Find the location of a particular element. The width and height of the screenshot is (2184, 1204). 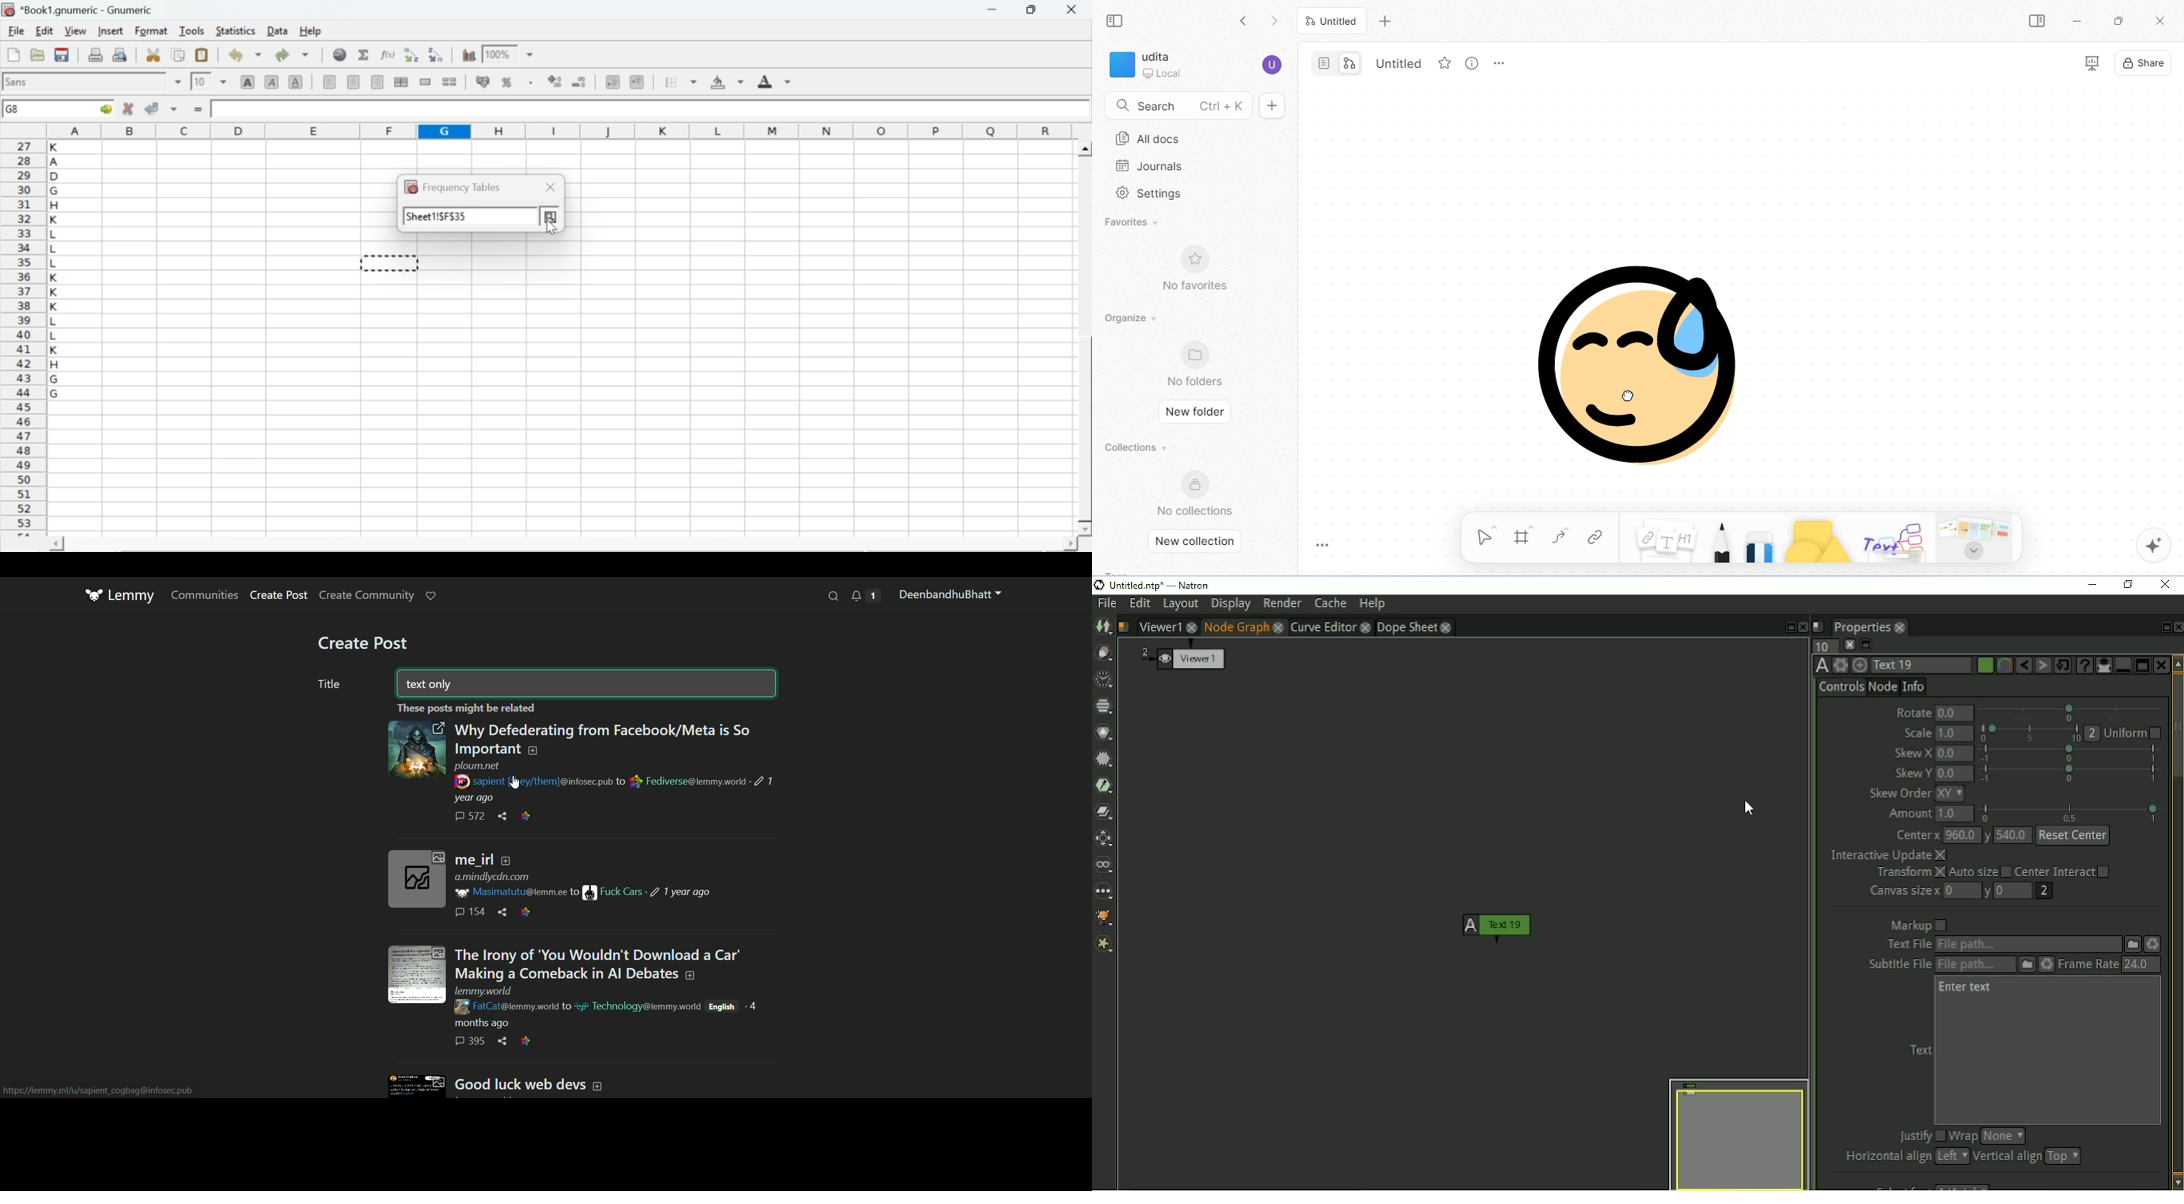

Indicates post was edited 1 year ago is located at coordinates (763, 781).